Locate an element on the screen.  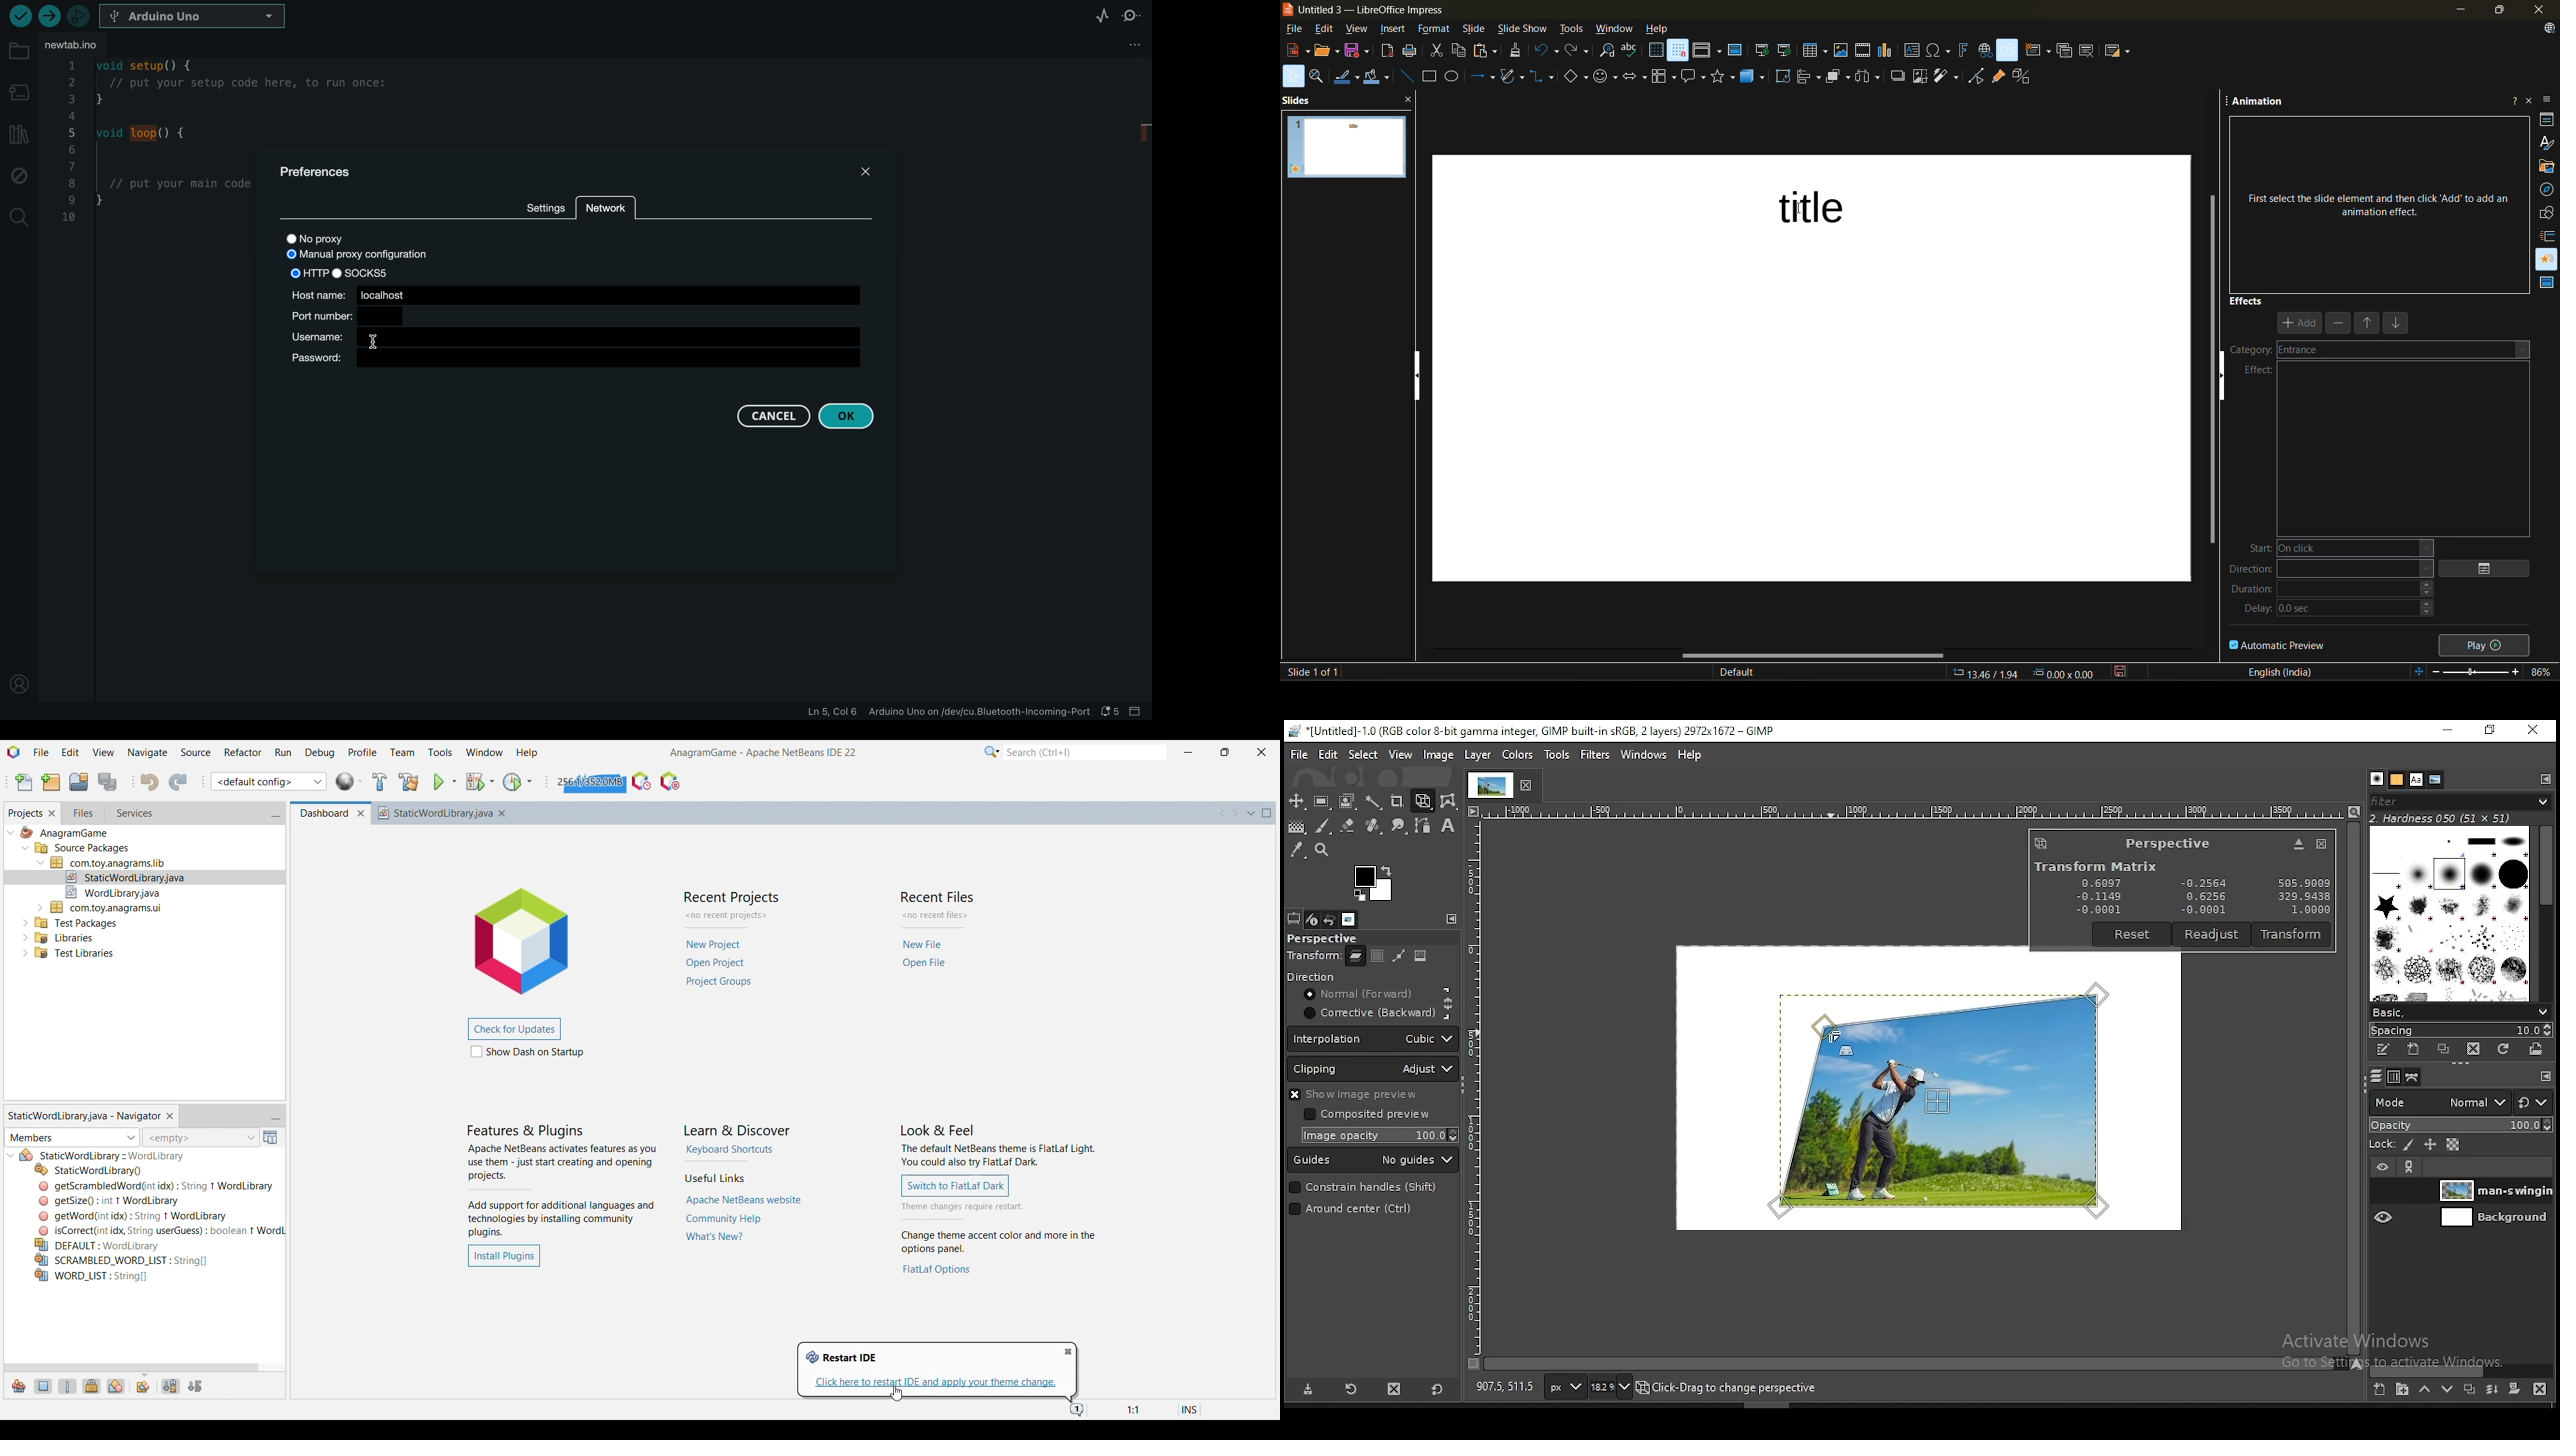
Select project configuration or Customize is located at coordinates (269, 781).